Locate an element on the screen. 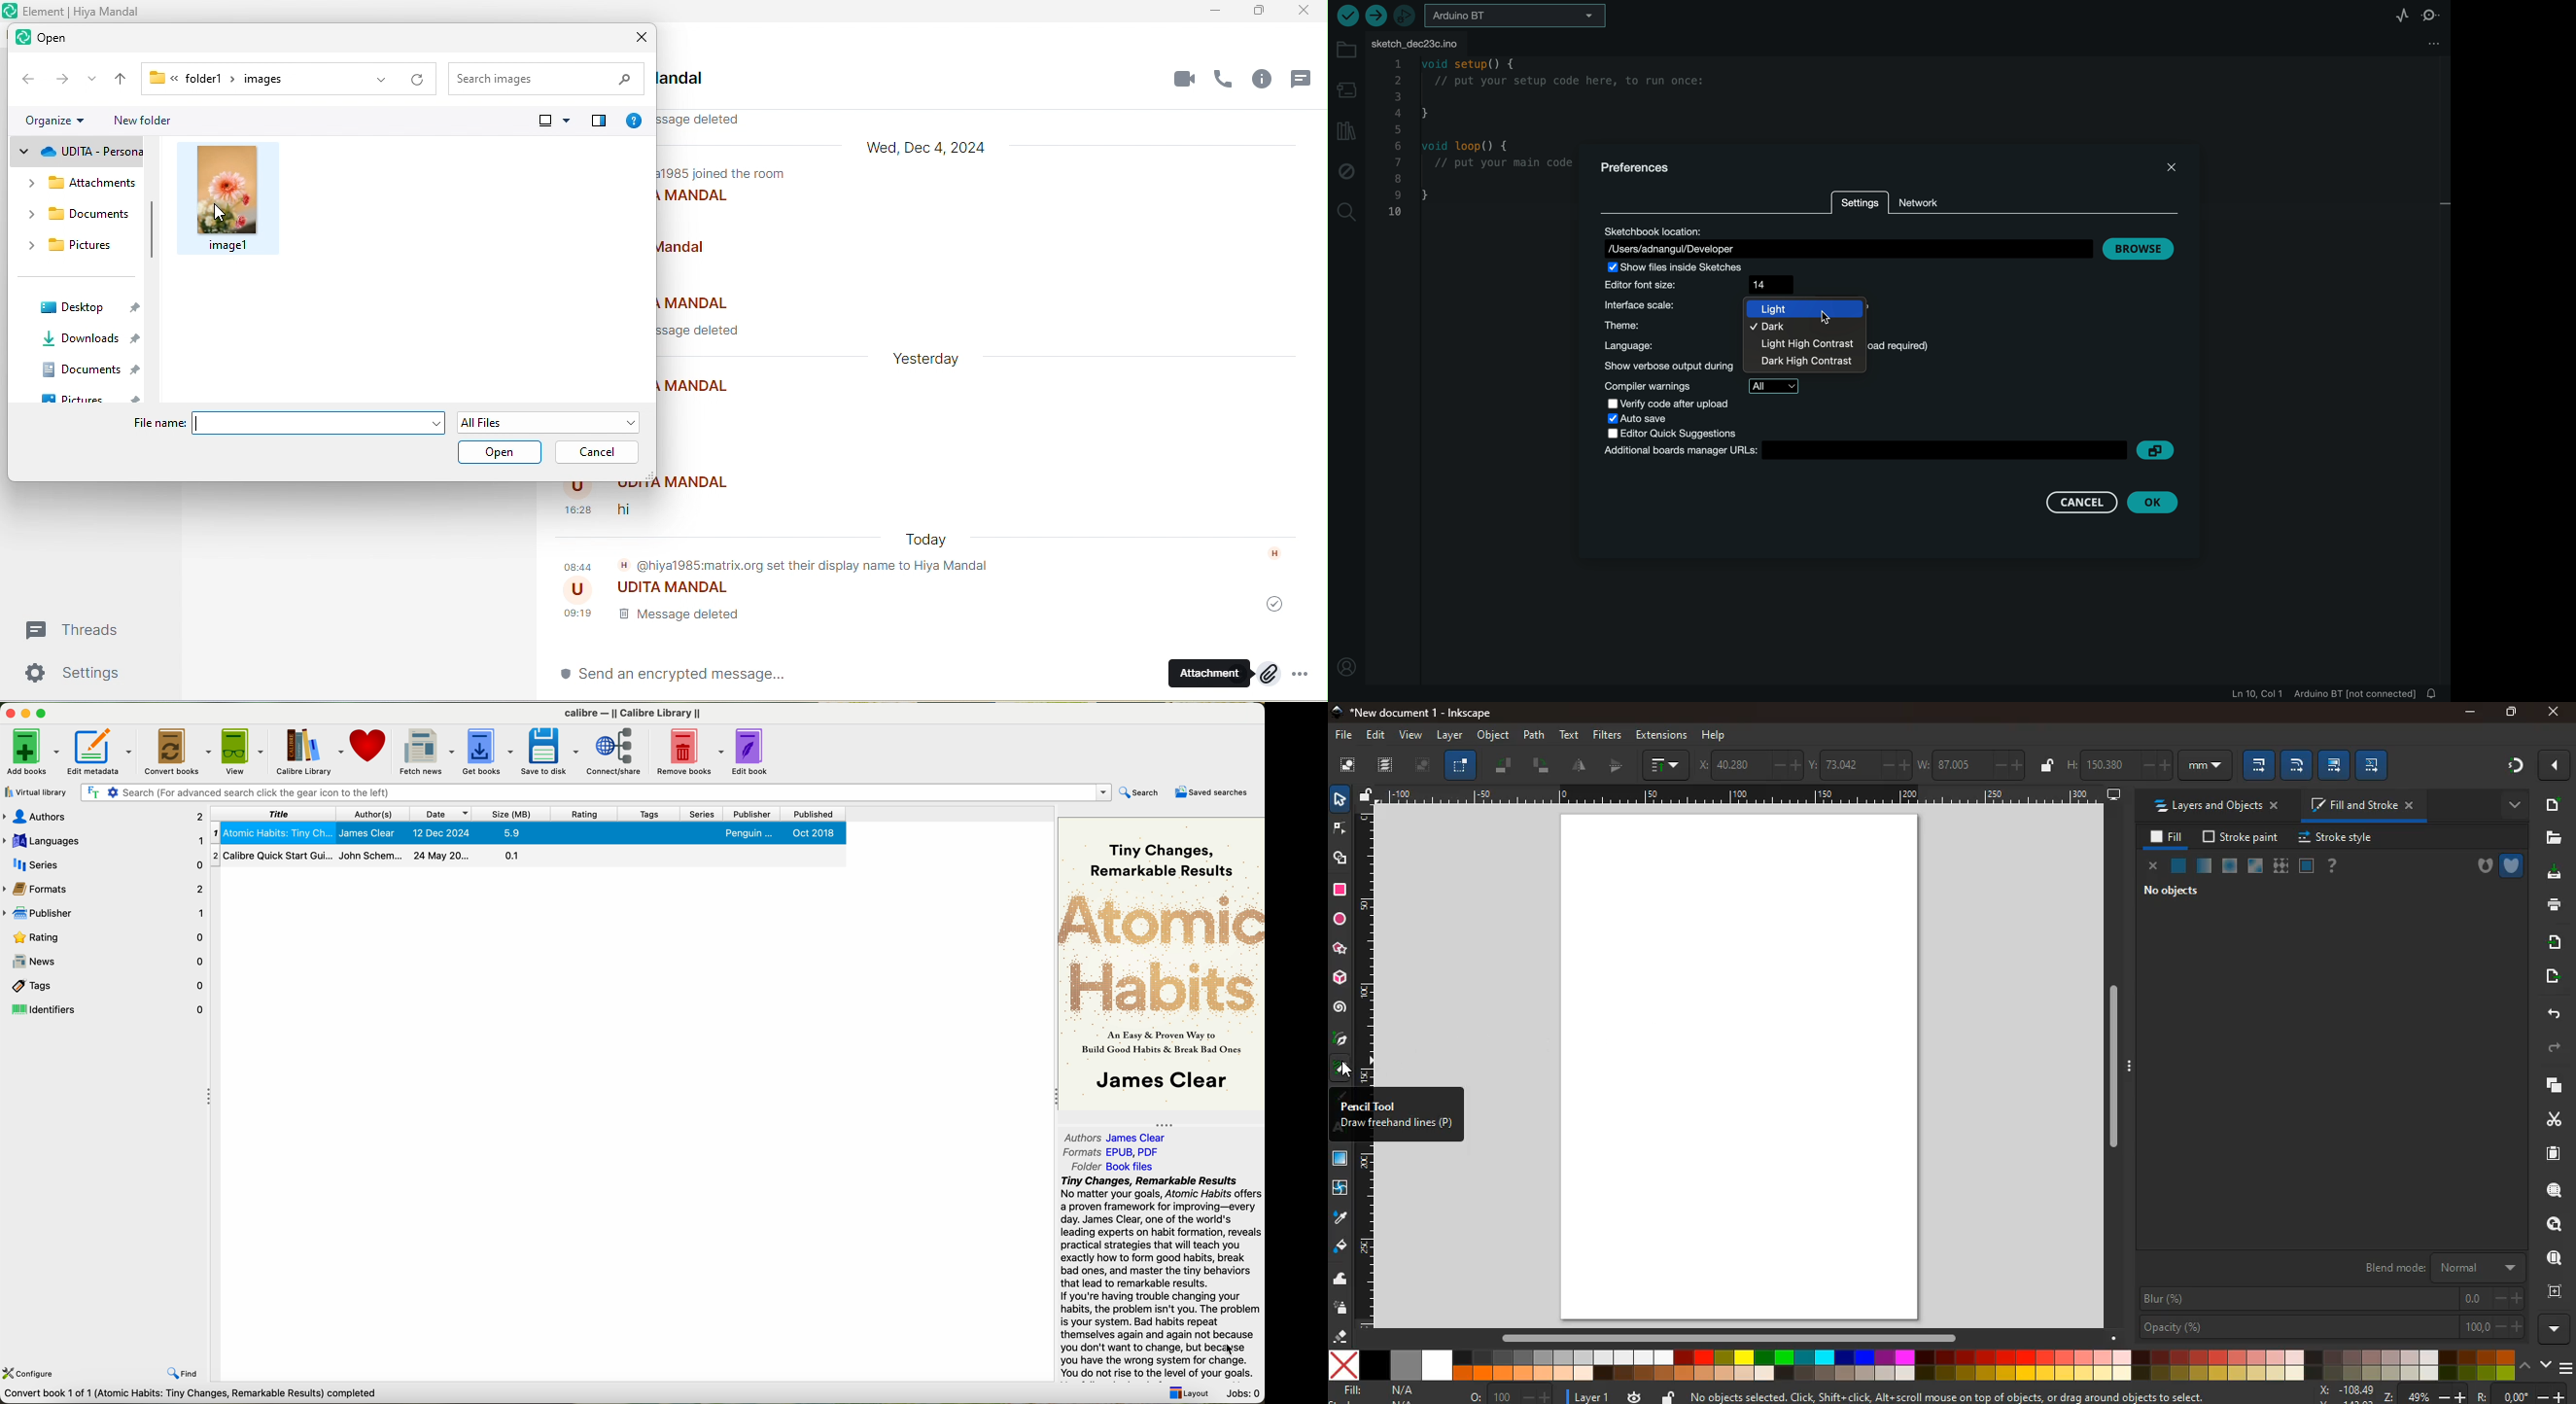 The image size is (2576, 1428). udita mandal is located at coordinates (659, 590).